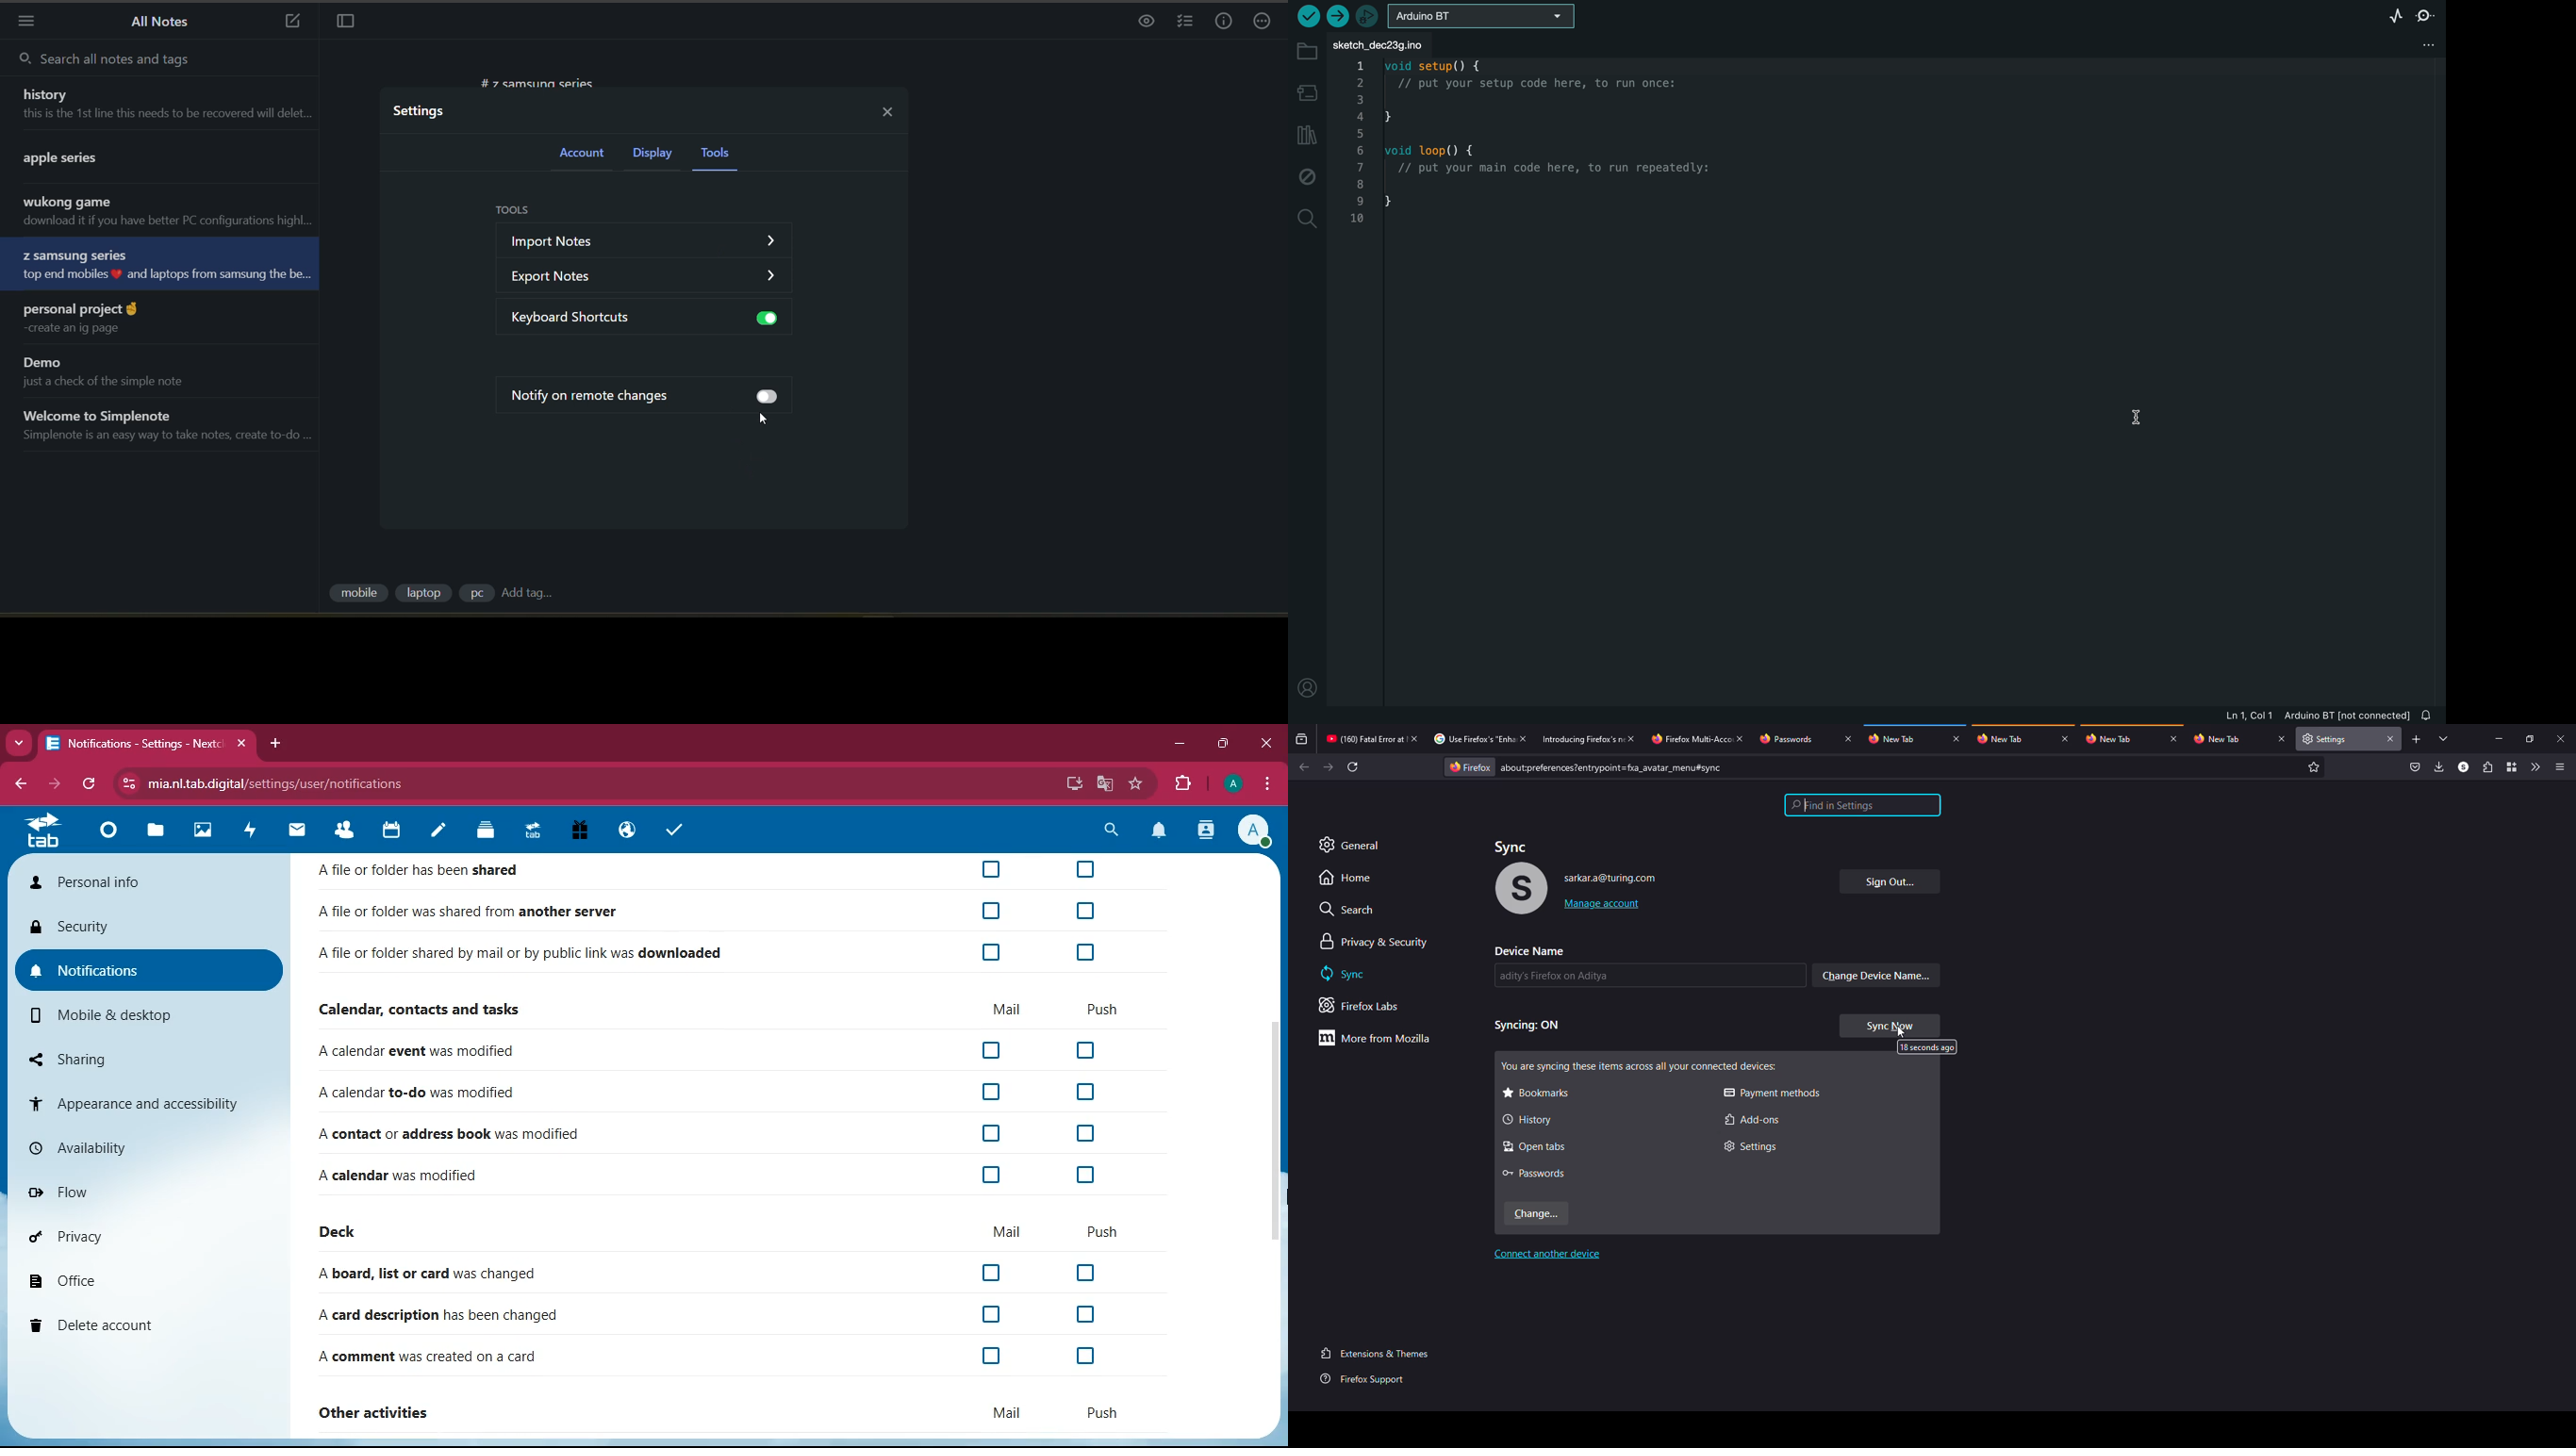 This screenshot has width=2576, height=1456. I want to click on off, so click(1085, 1132).